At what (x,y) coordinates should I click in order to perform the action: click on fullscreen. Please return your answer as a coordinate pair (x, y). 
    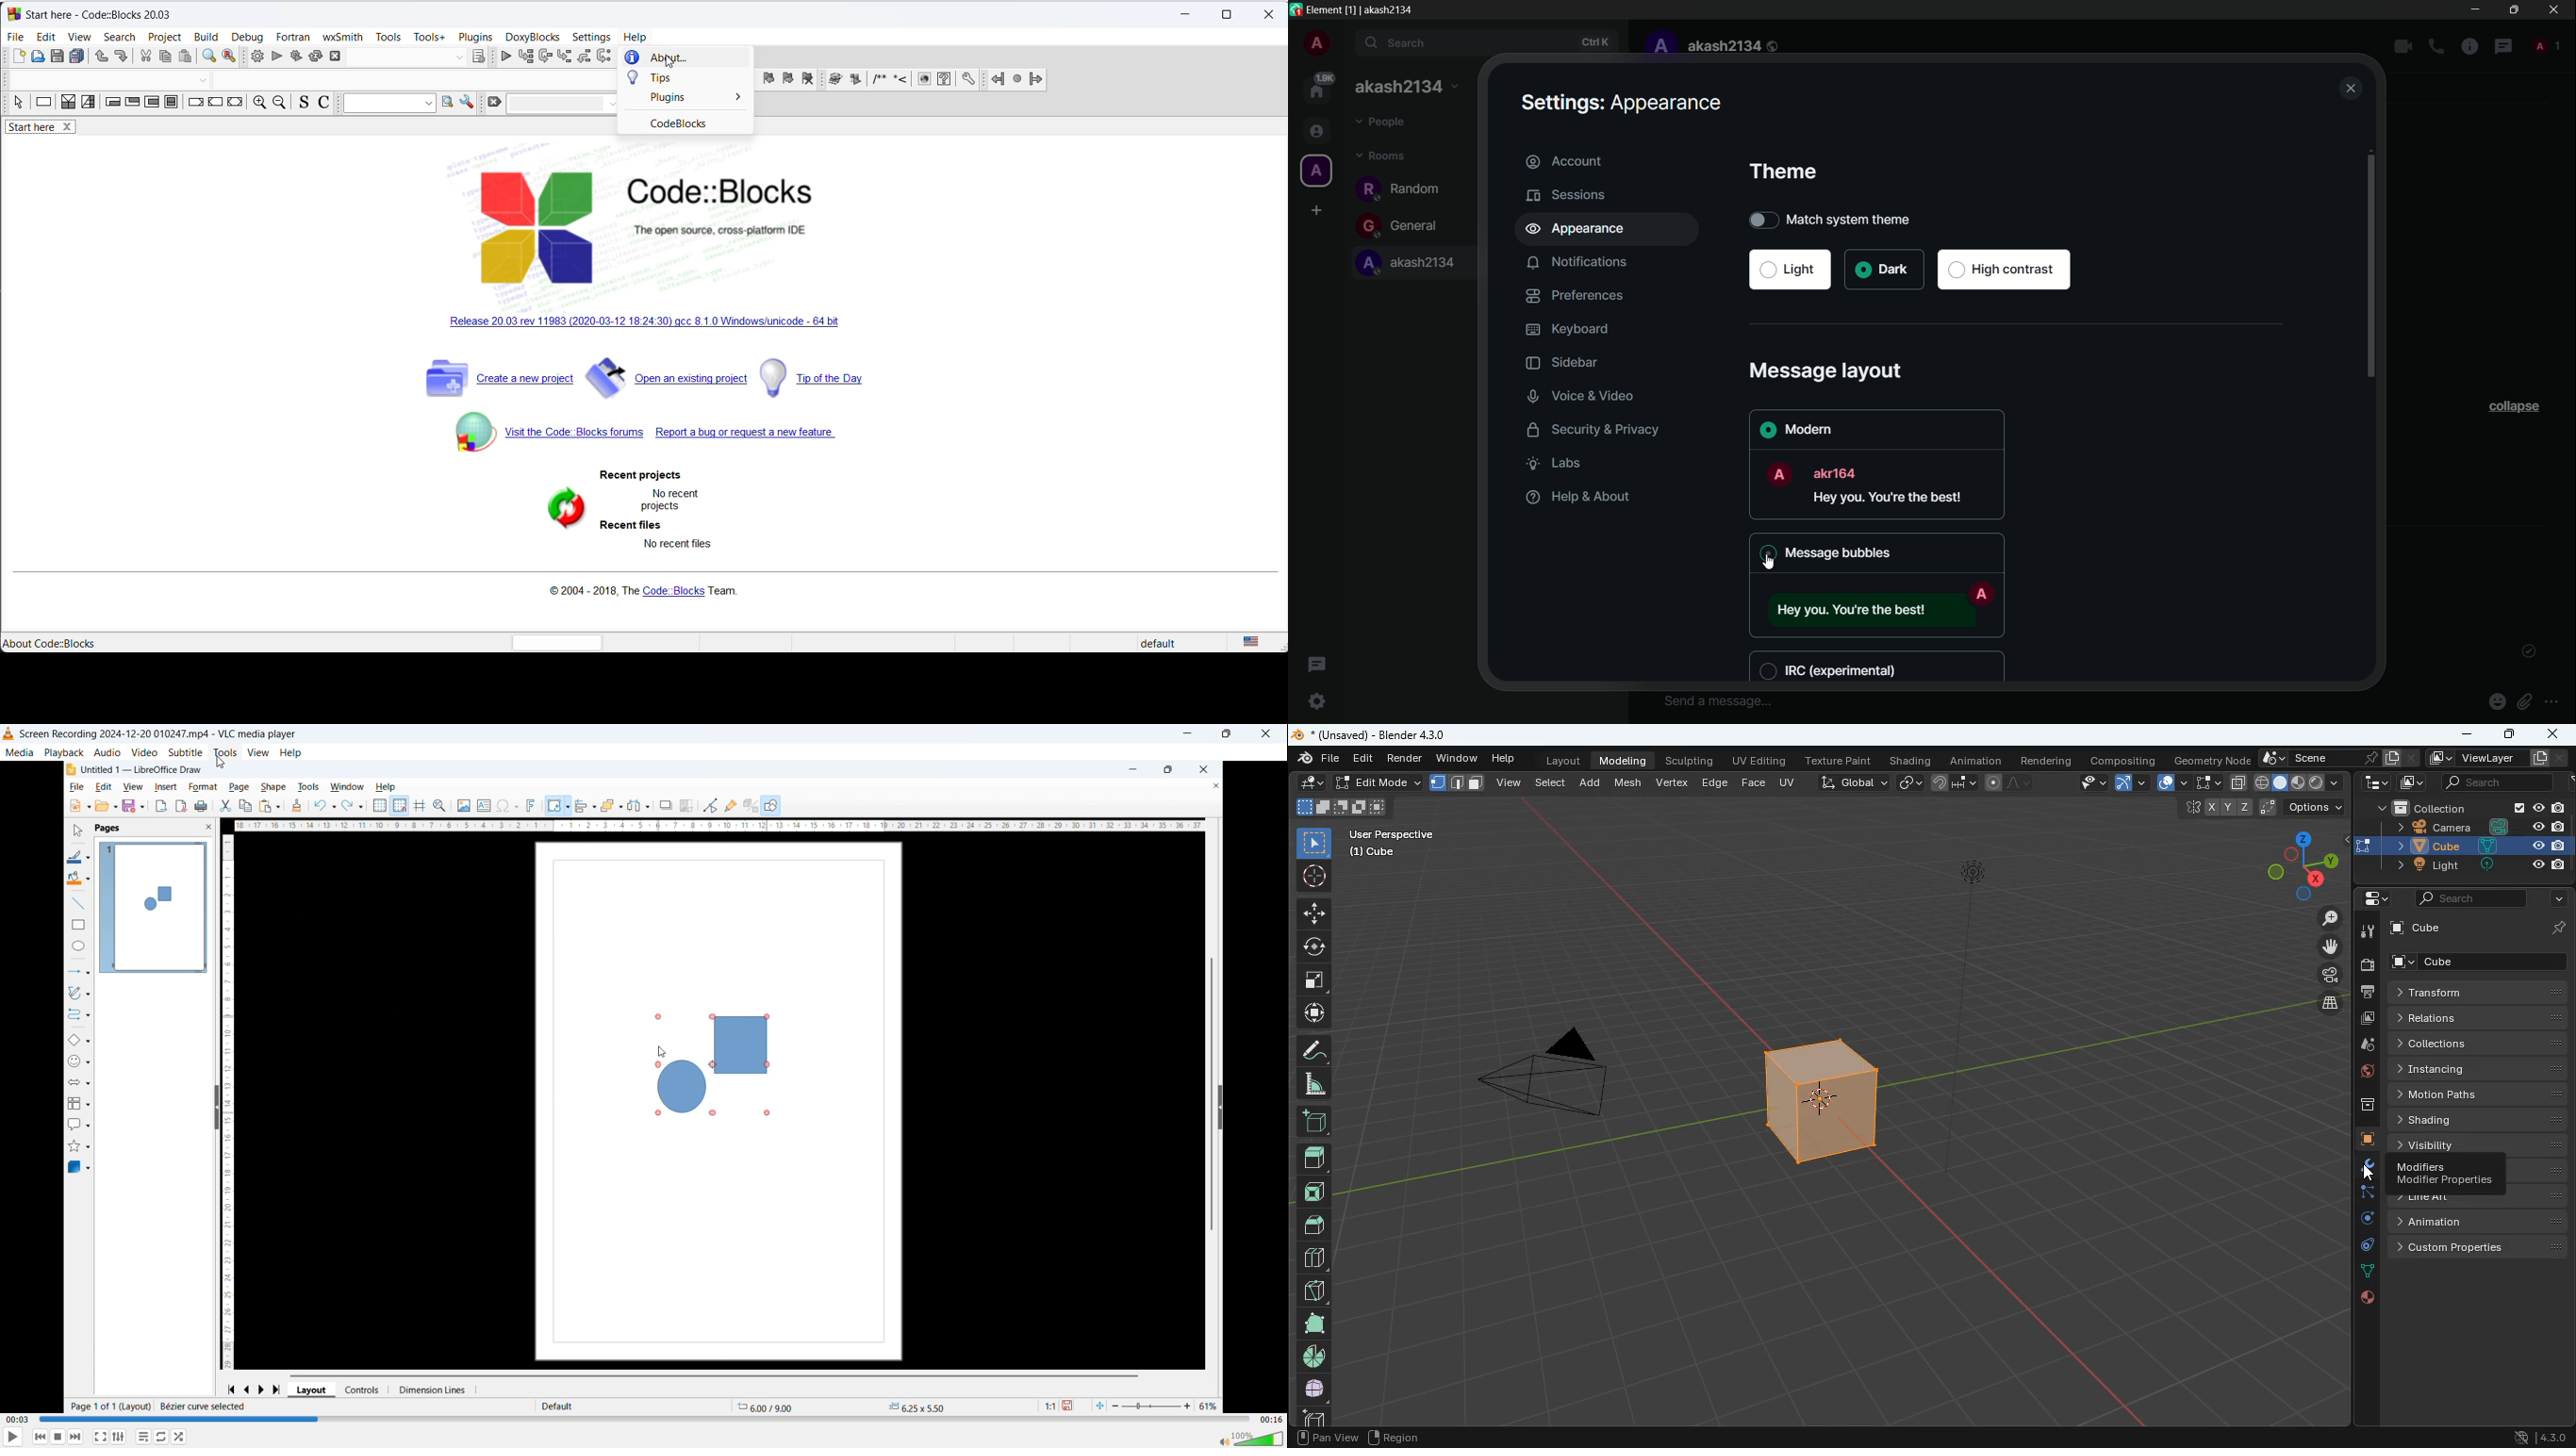
    Looking at the image, I should click on (1315, 978).